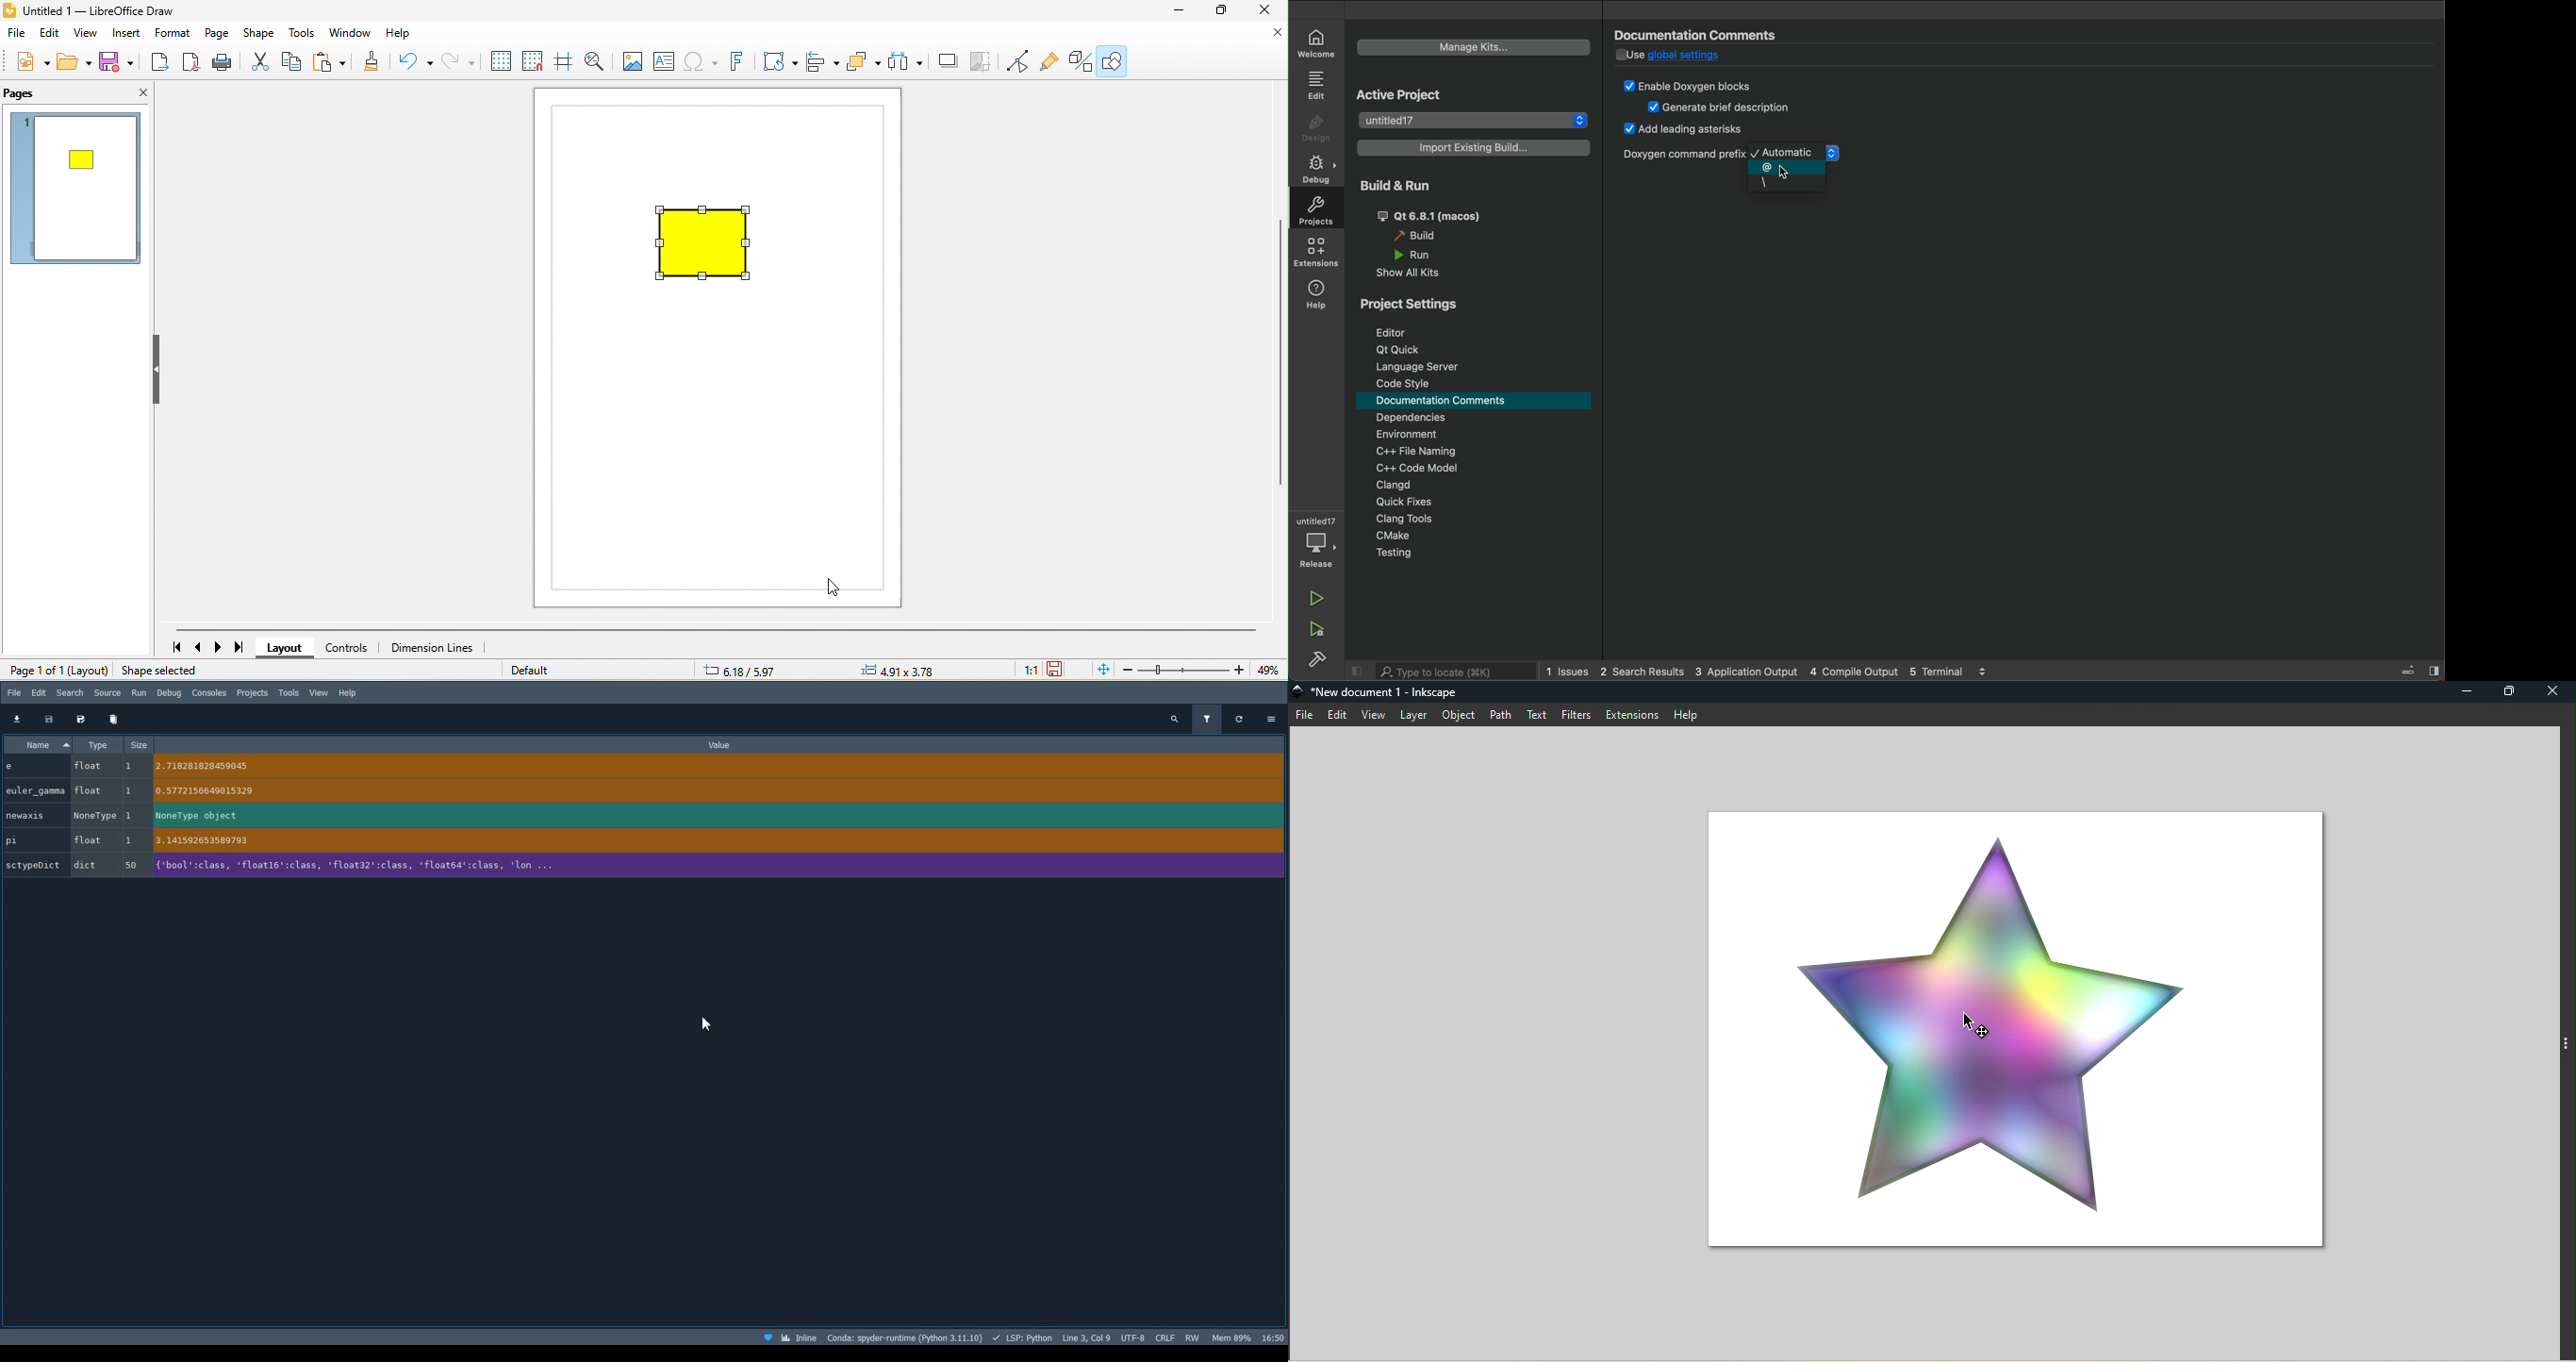 The width and height of the screenshot is (2576, 1372). I want to click on toggle extrusion, so click(1076, 61).